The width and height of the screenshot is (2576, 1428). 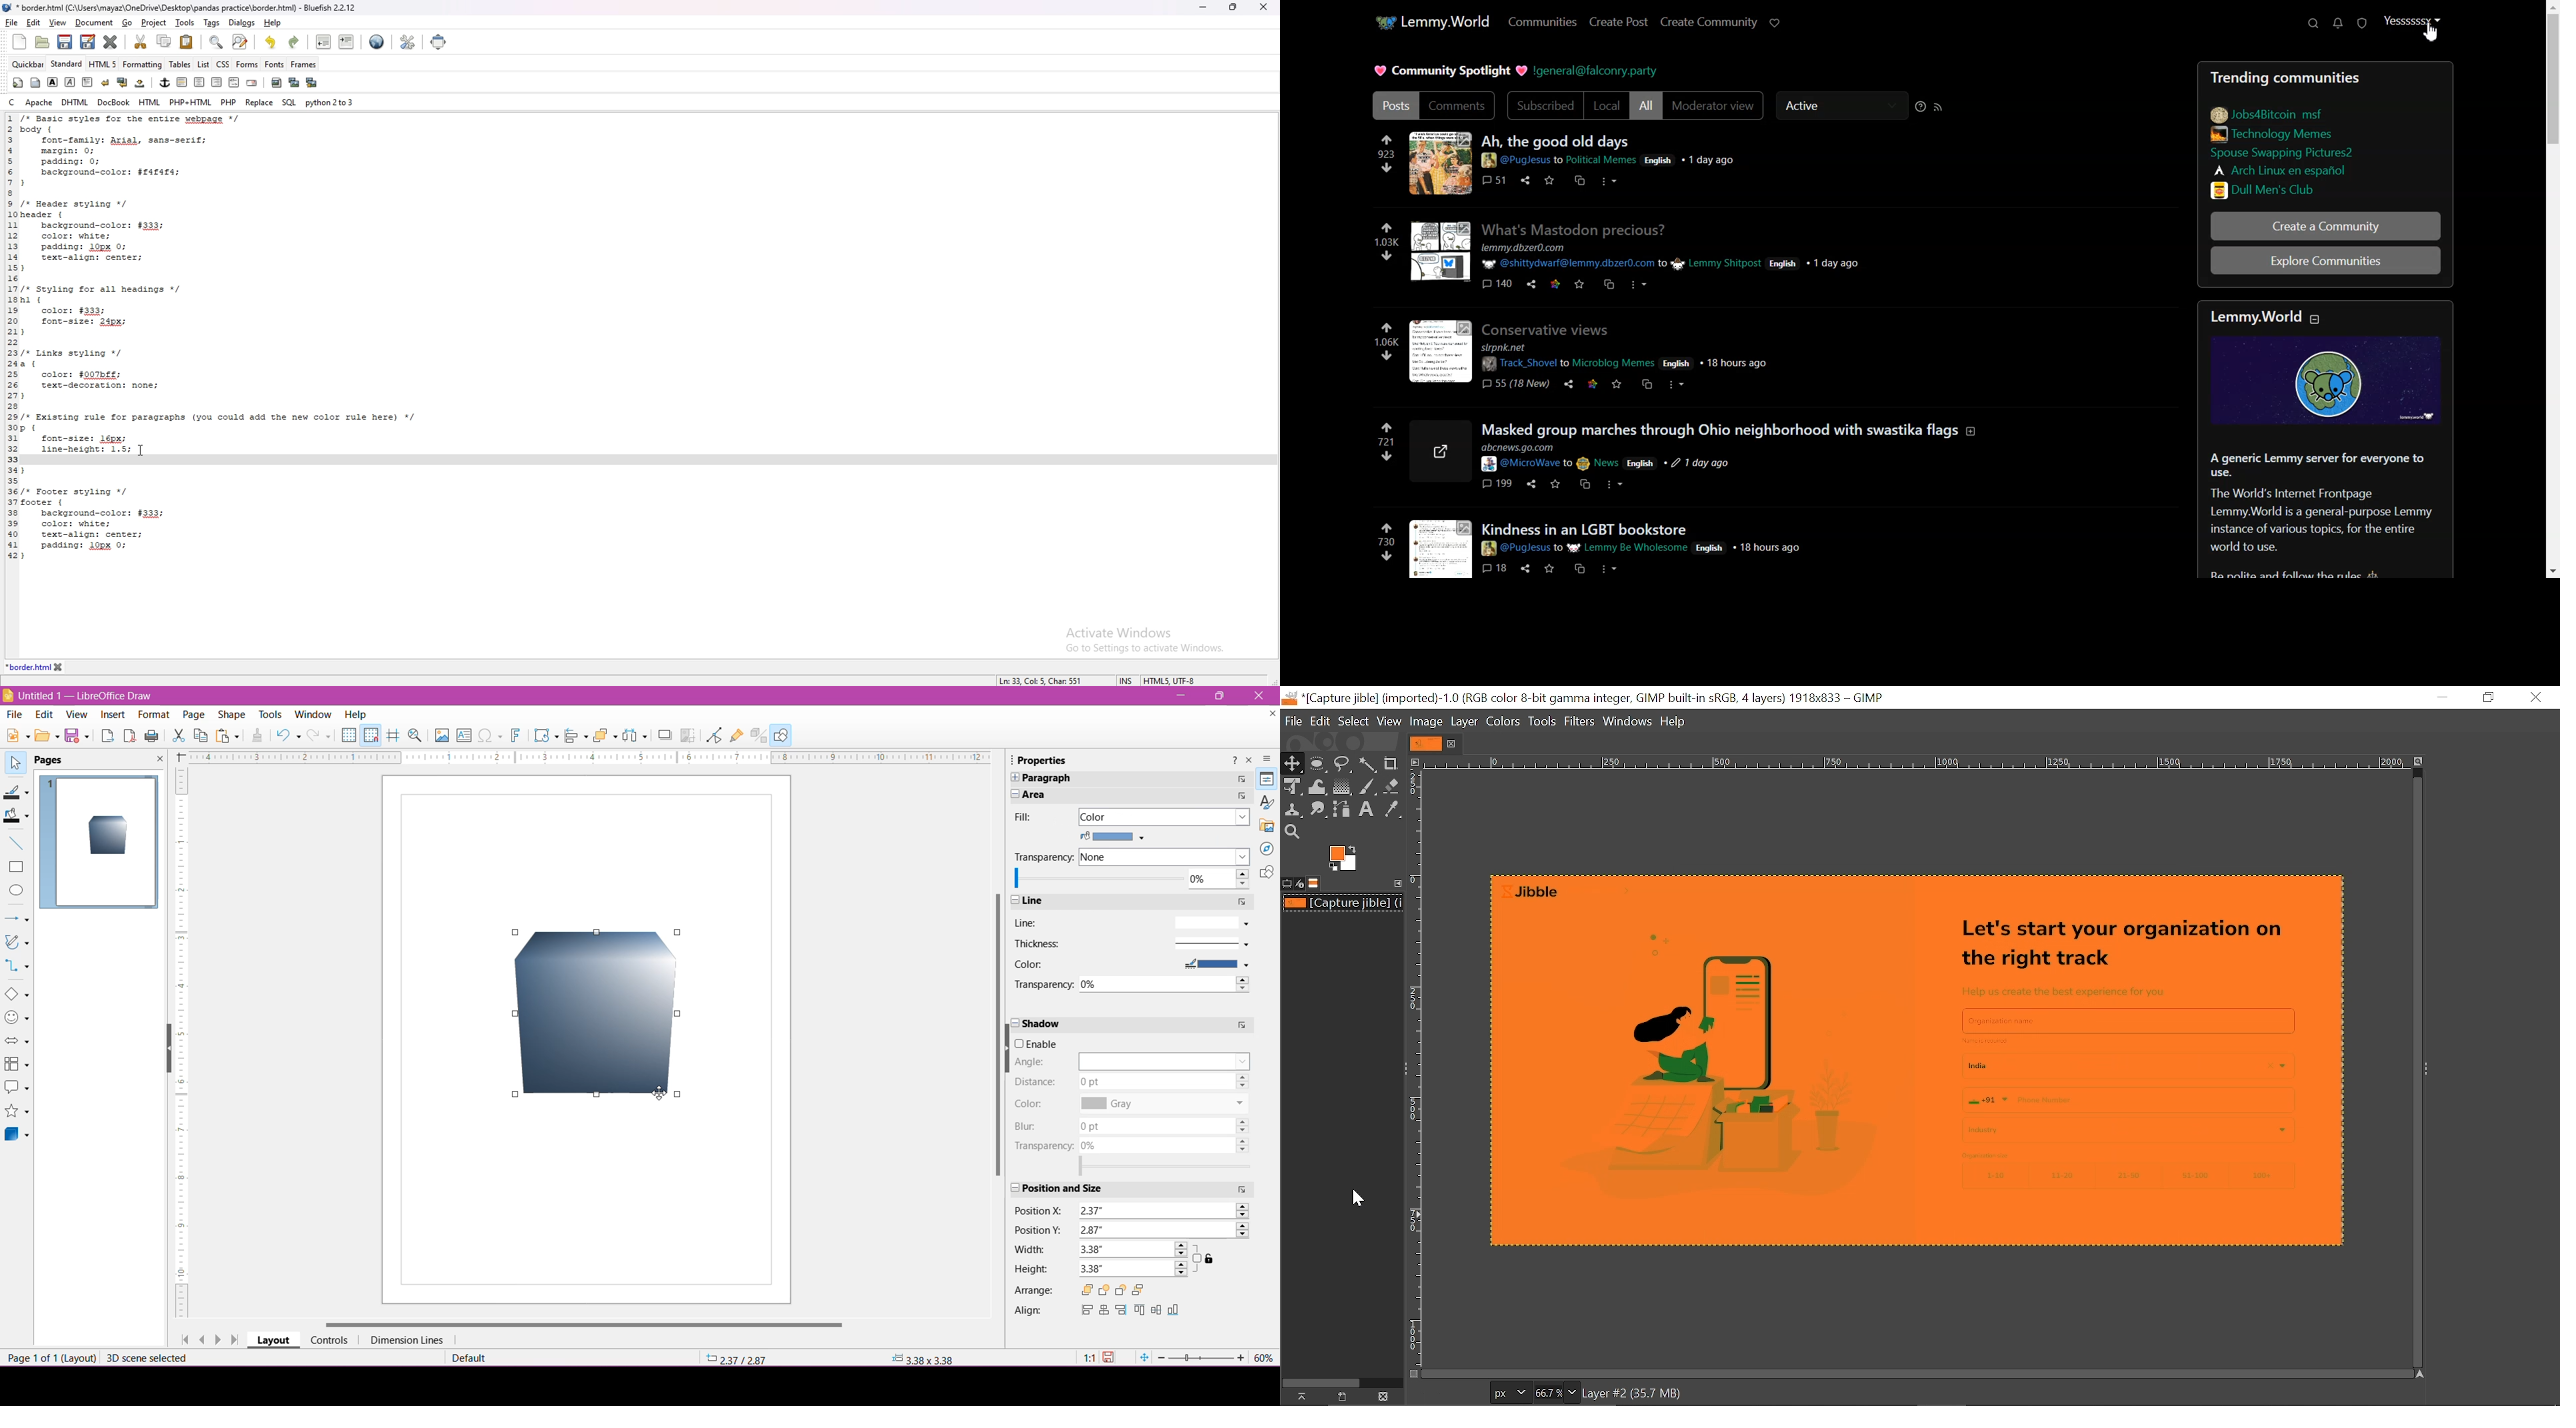 What do you see at coordinates (129, 737) in the screenshot?
I see `Export as PDF` at bounding box center [129, 737].